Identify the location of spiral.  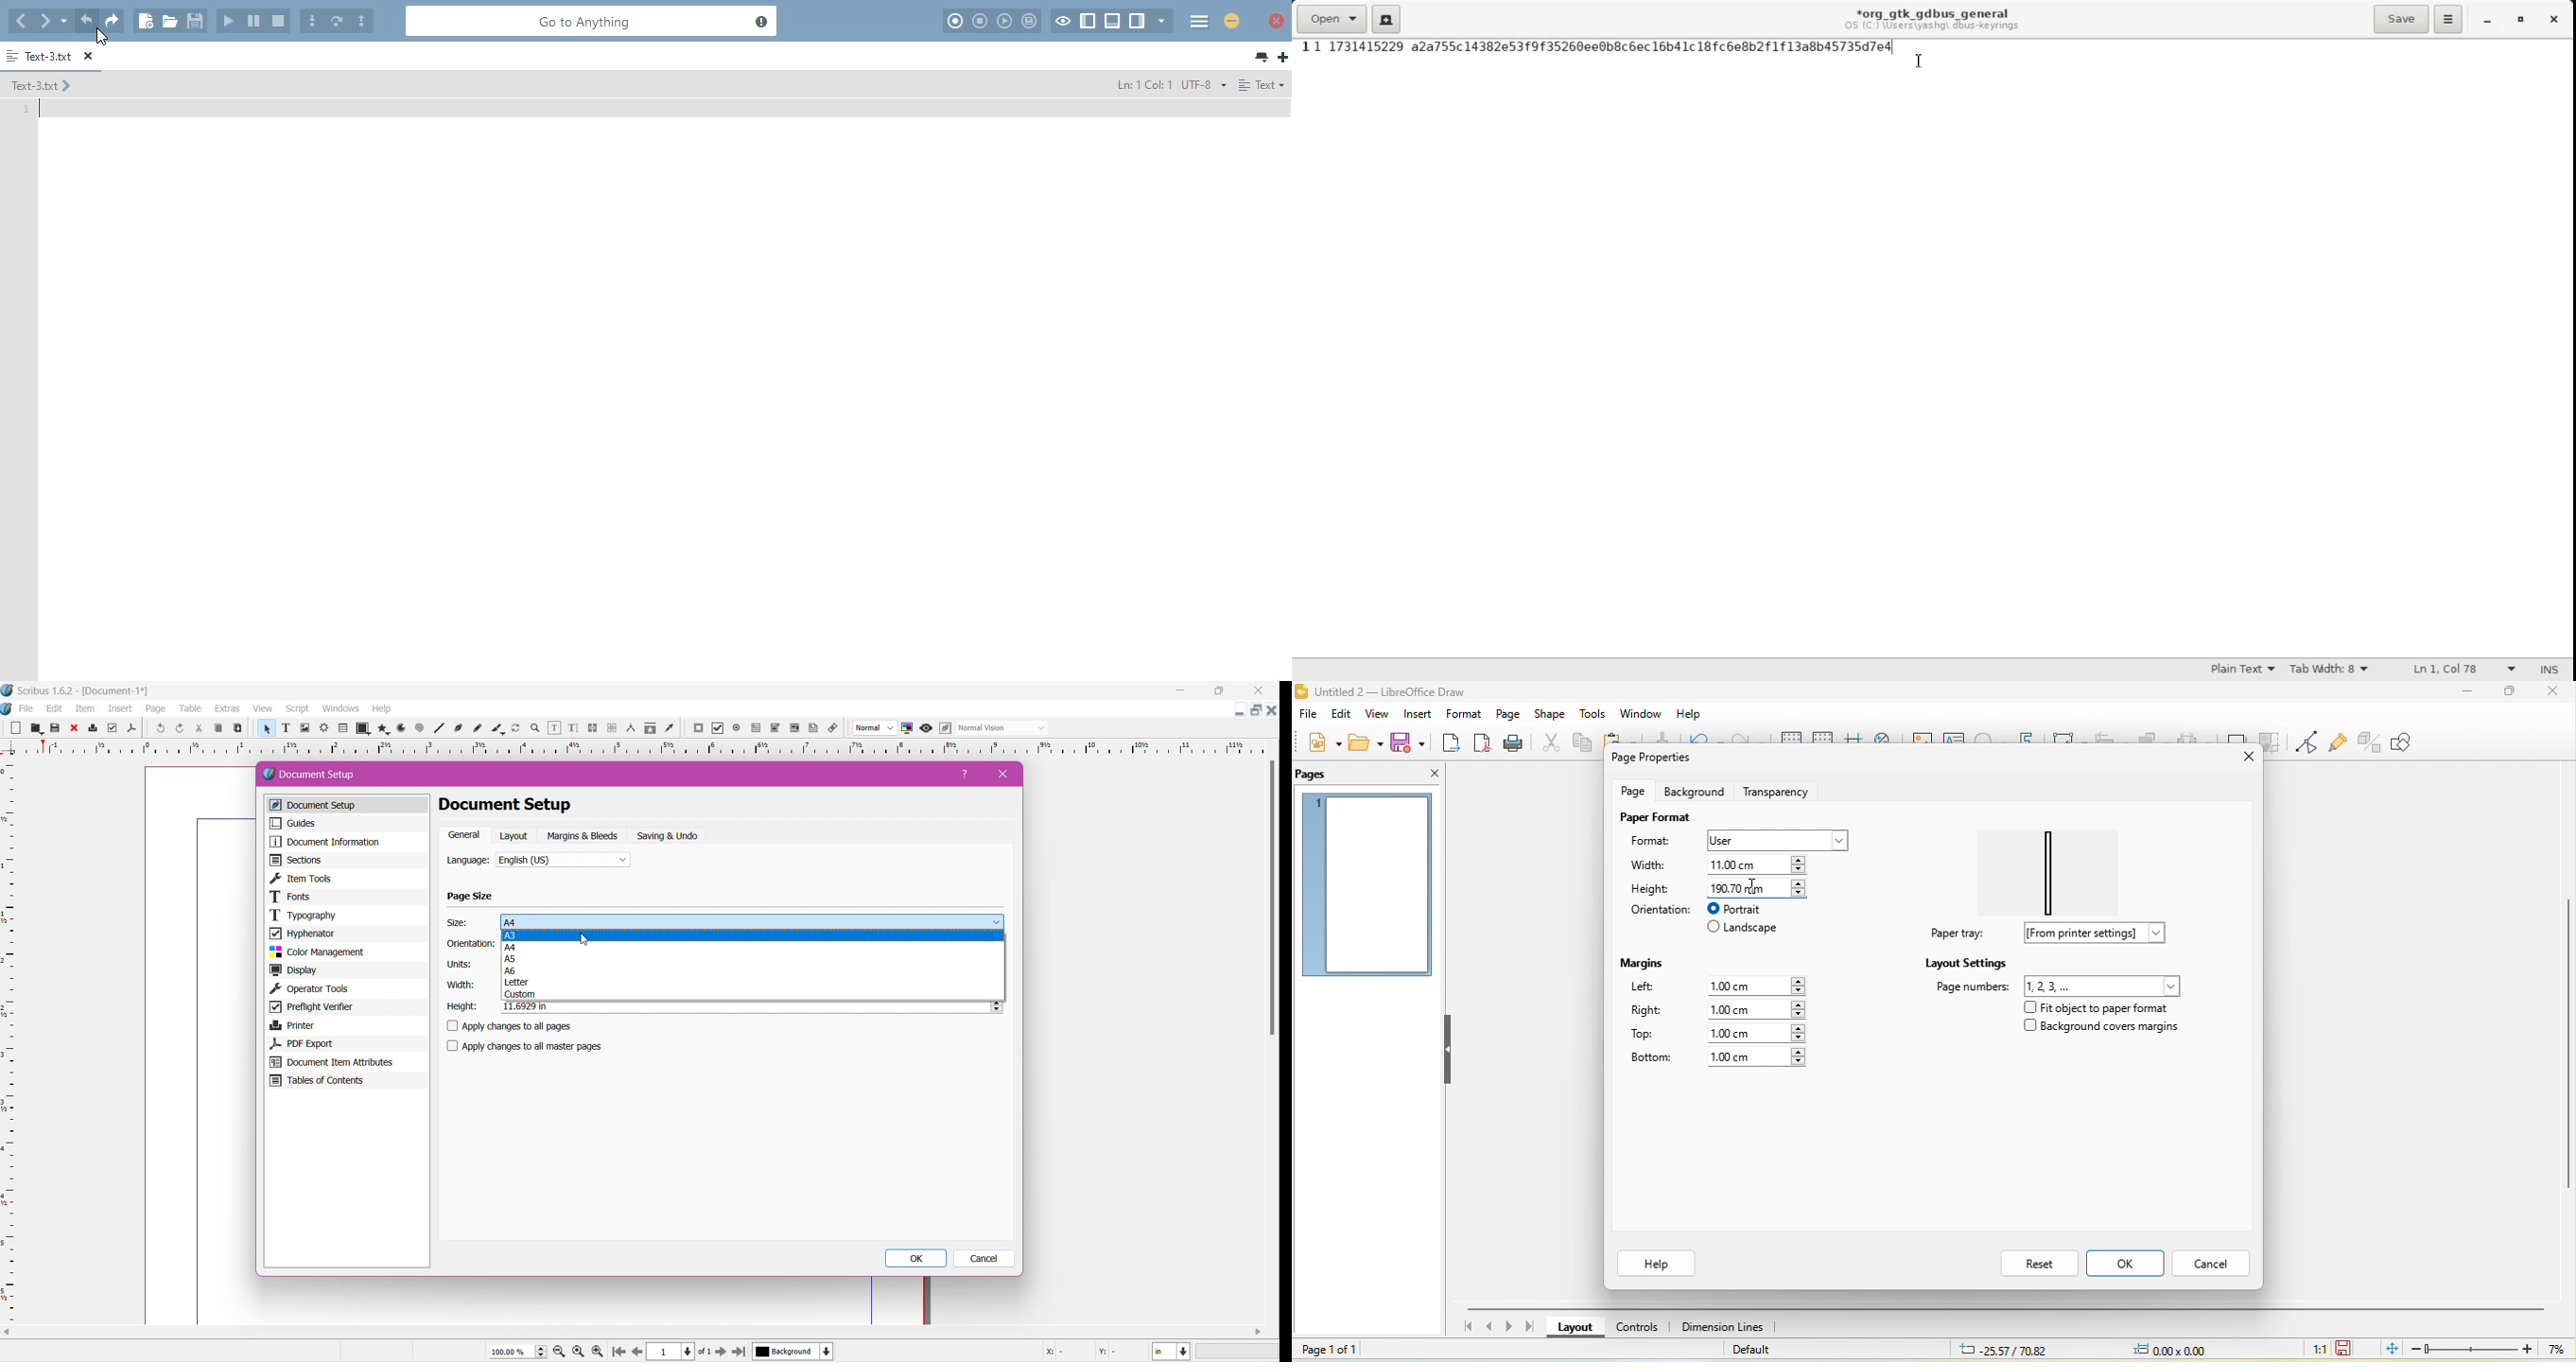
(420, 728).